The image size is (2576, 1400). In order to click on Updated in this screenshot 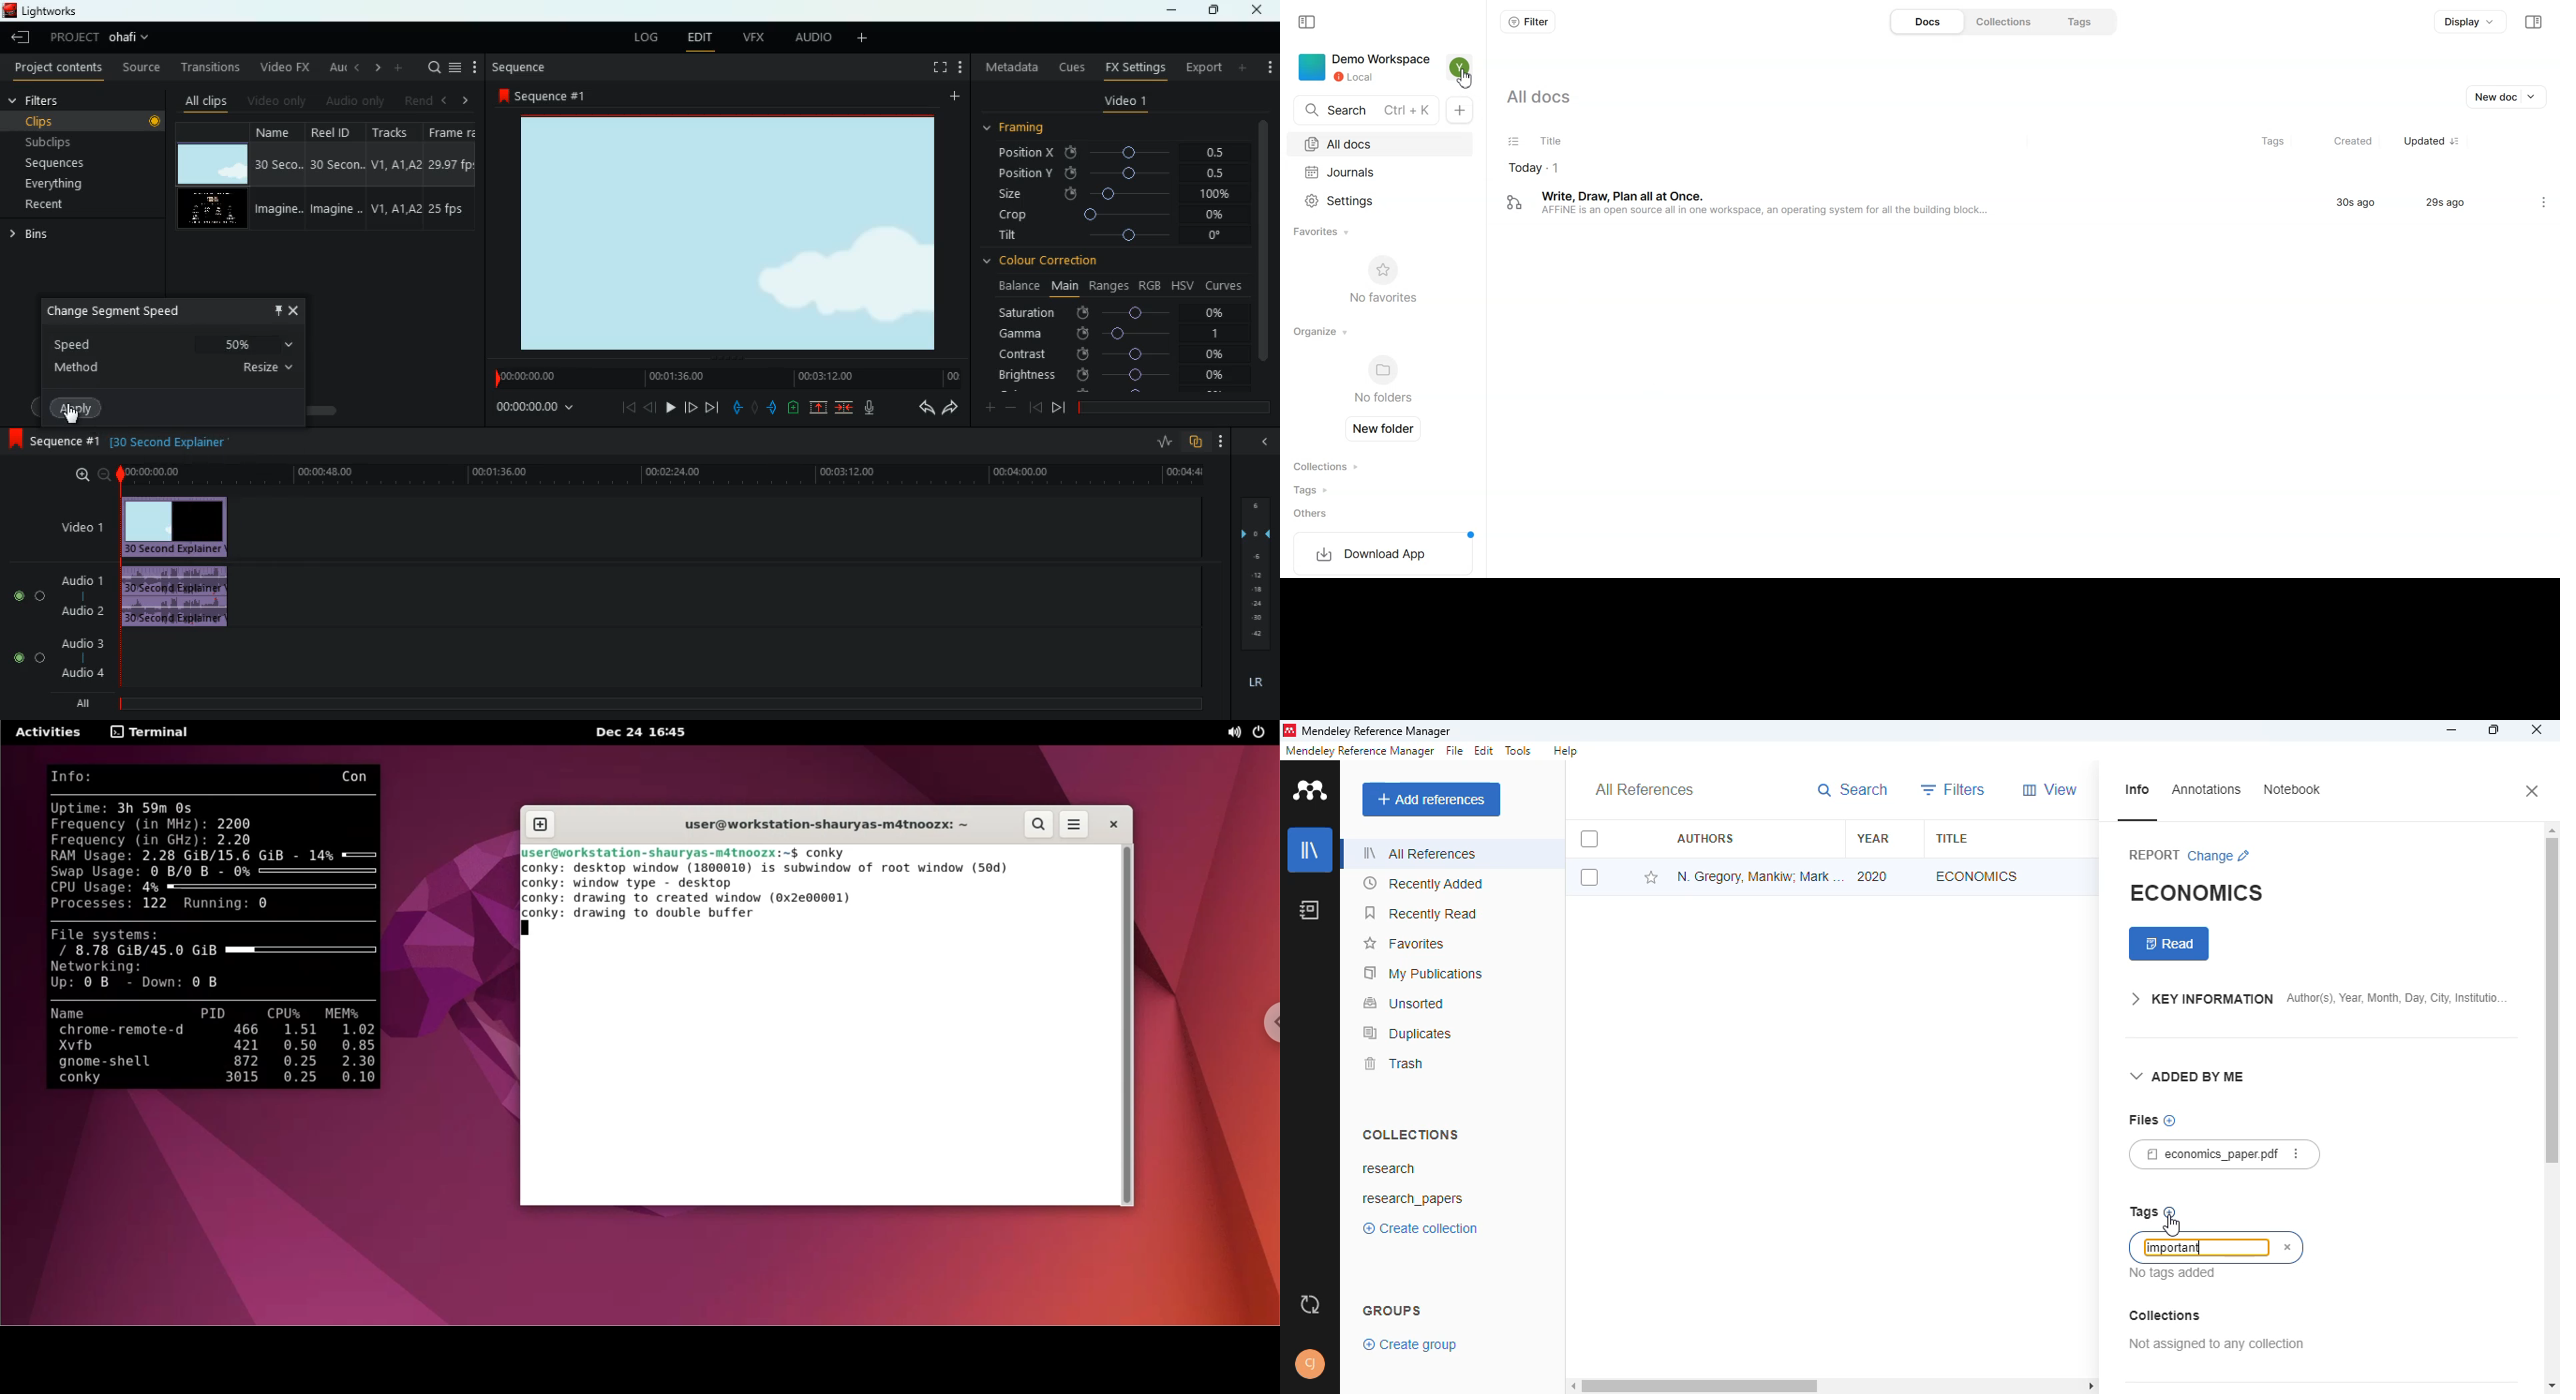, I will do `click(2429, 141)`.